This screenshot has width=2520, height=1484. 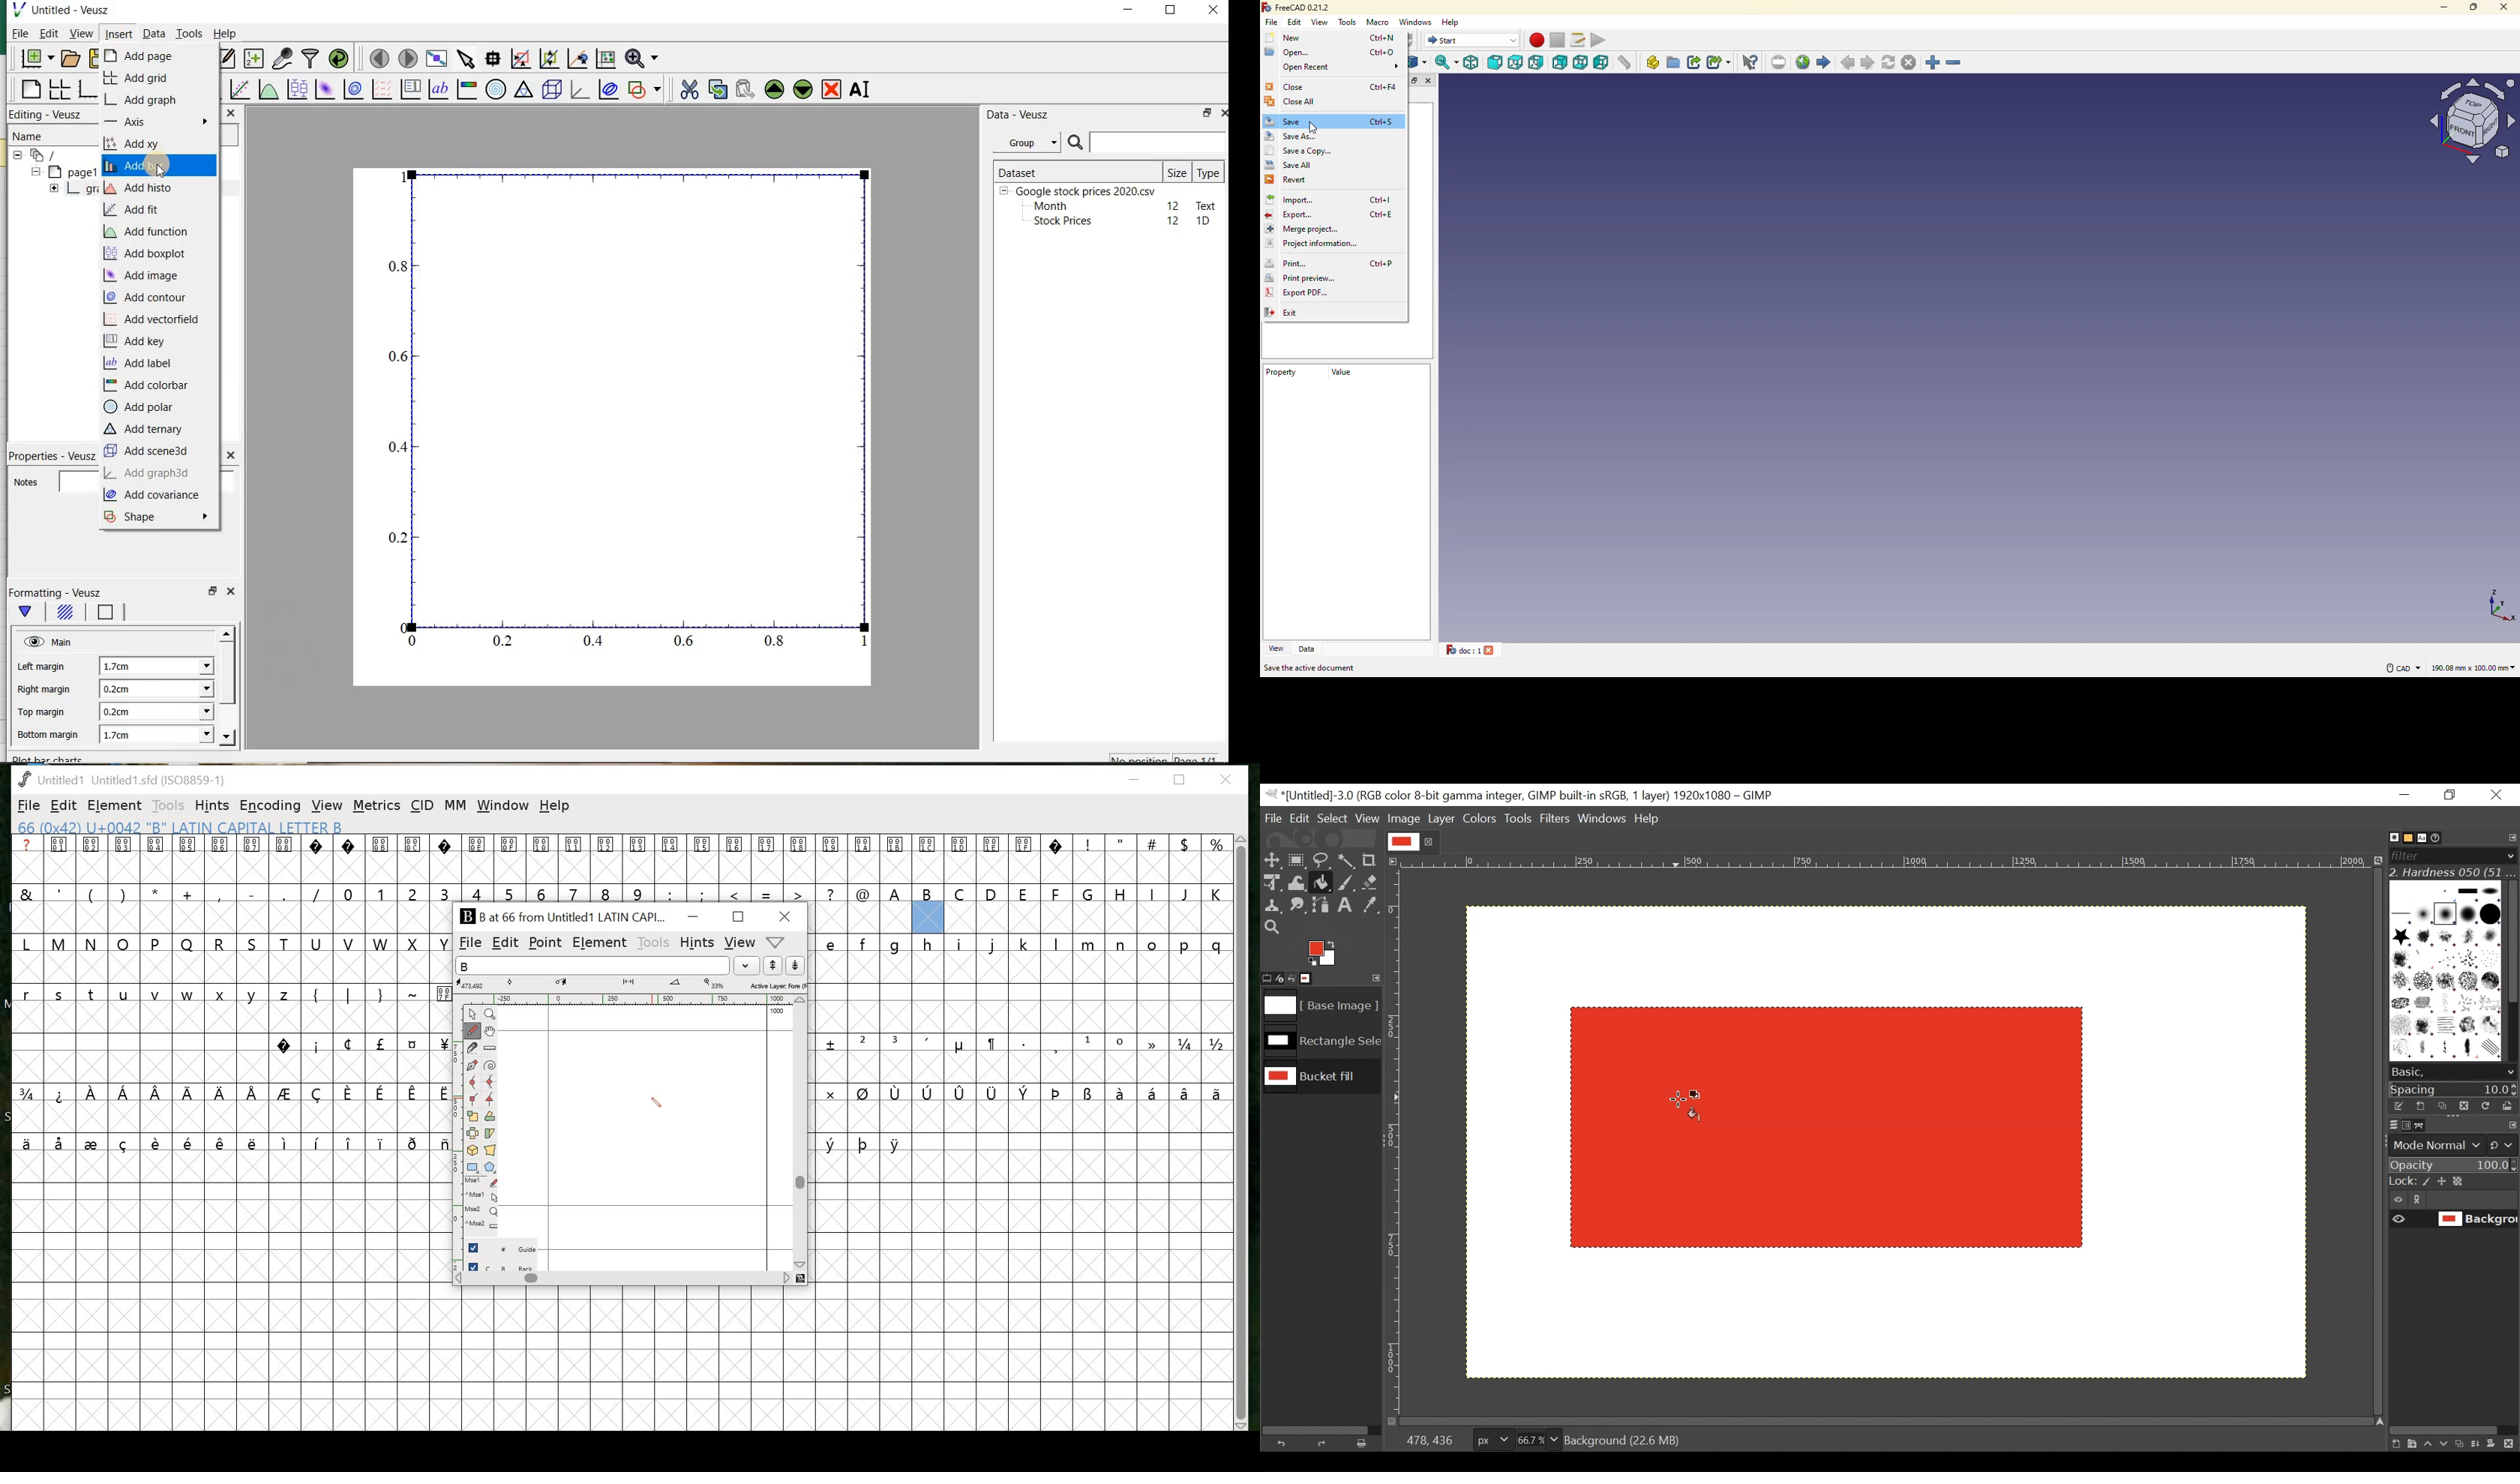 I want to click on close, so click(x=1431, y=82).